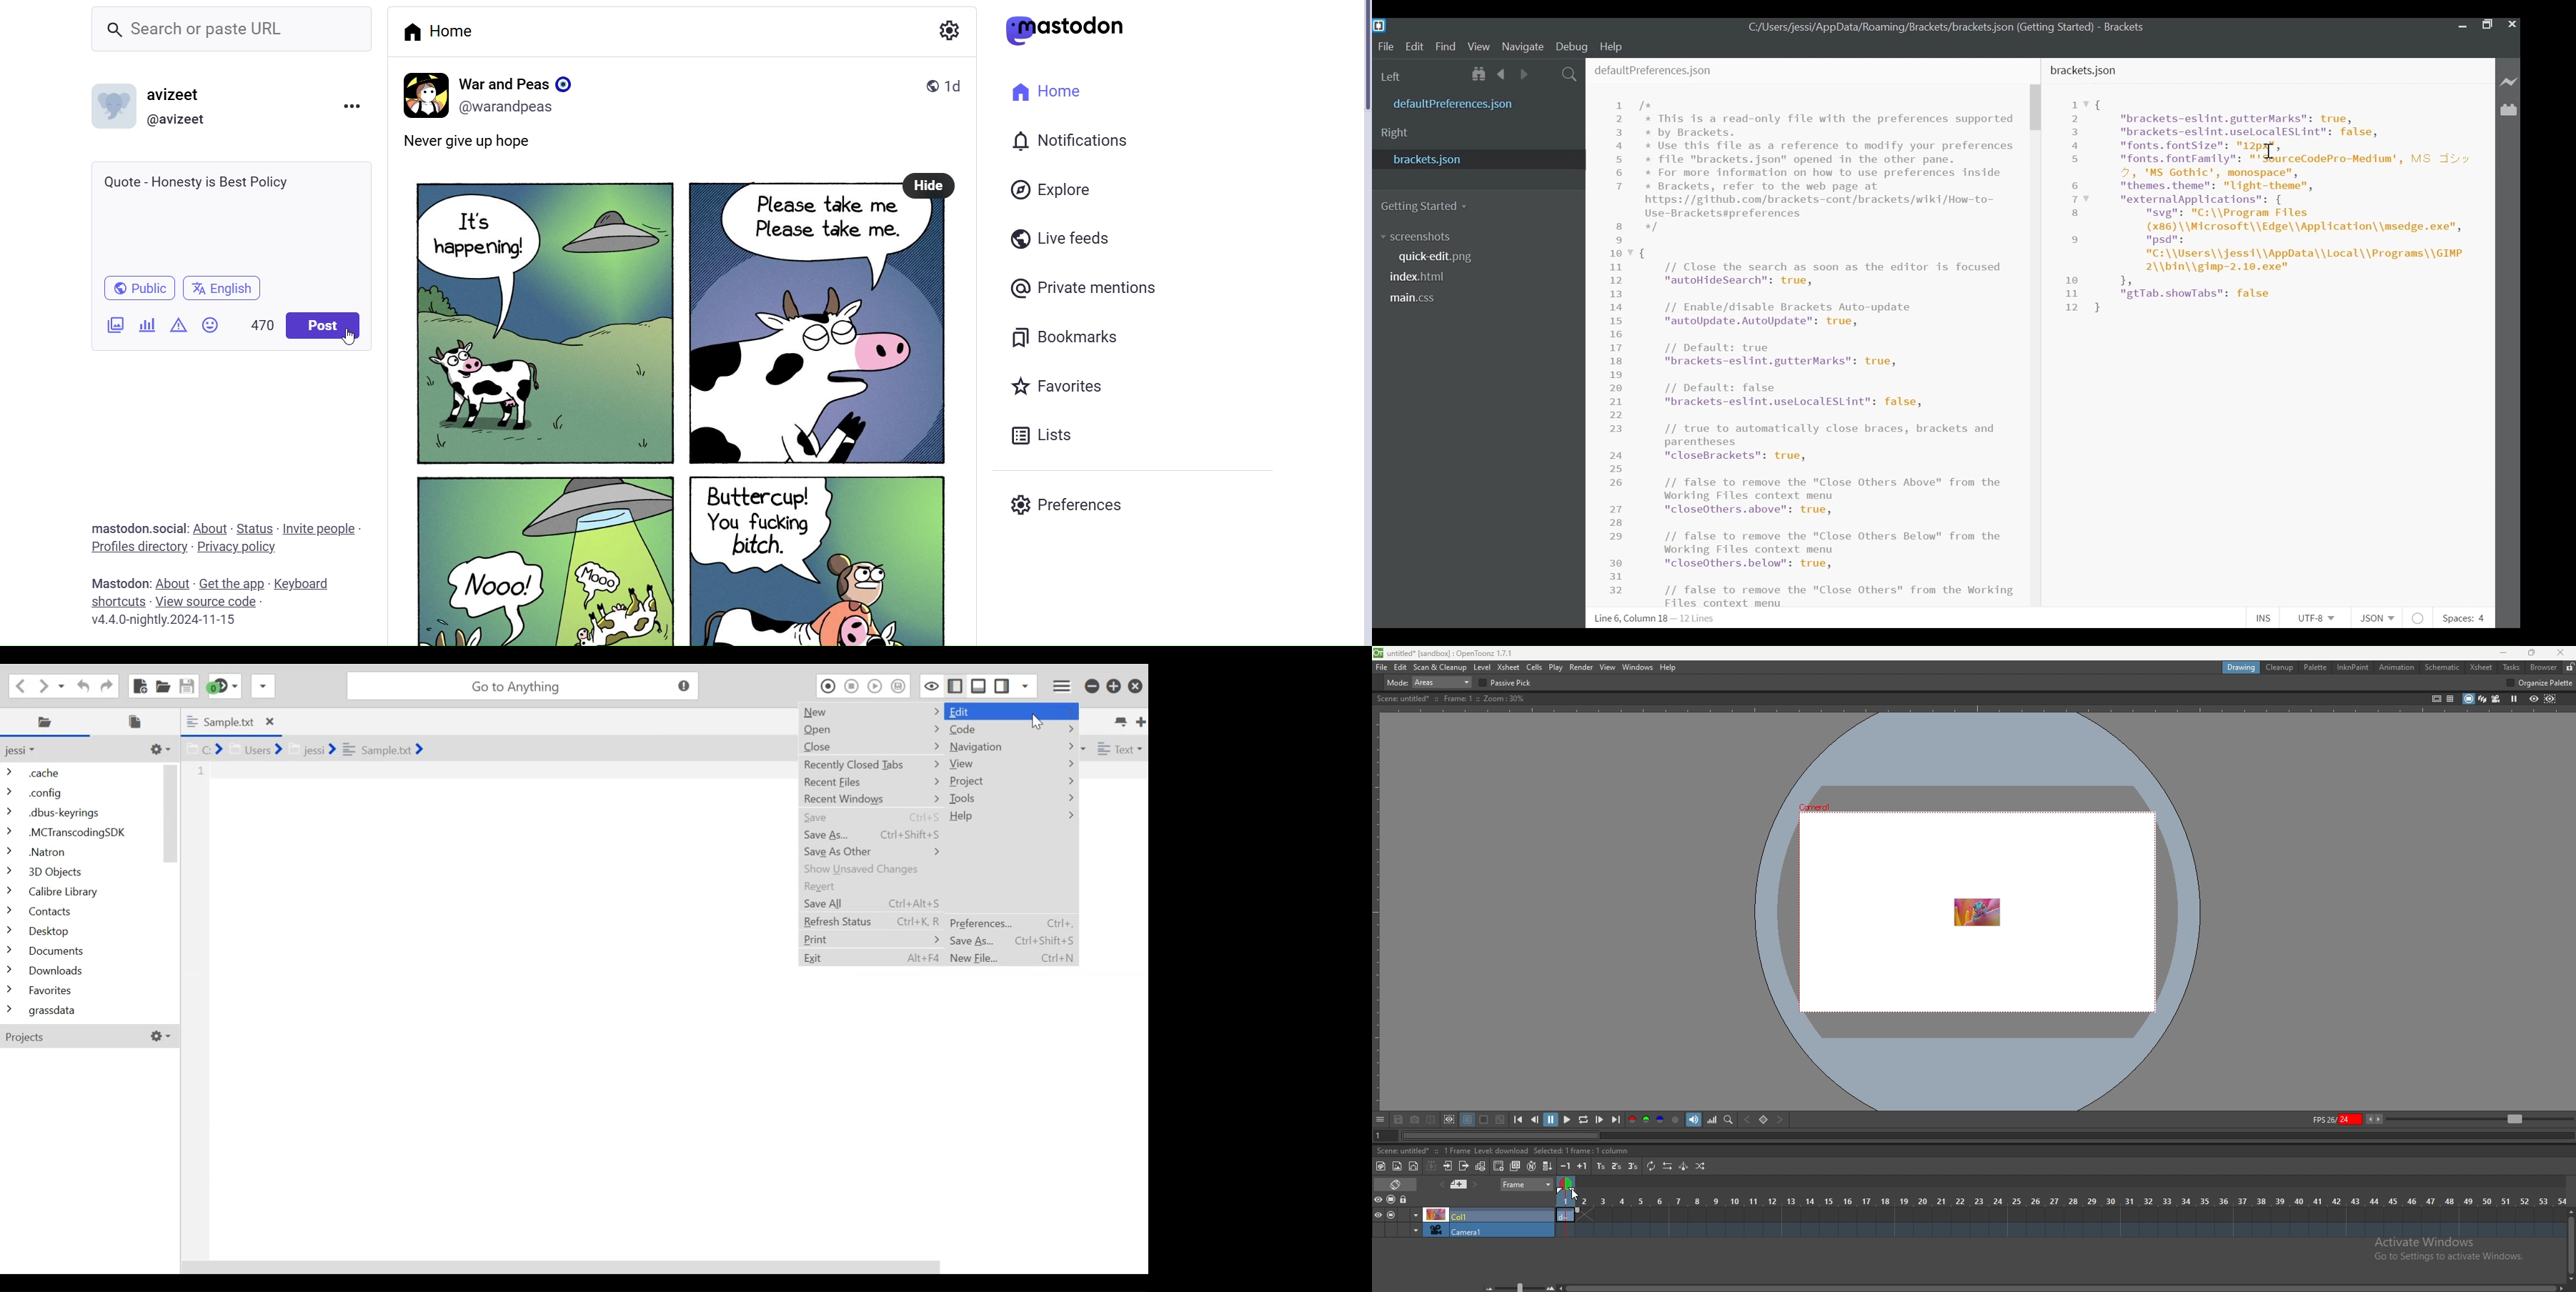 Image resolution: width=2576 pixels, height=1316 pixels. Describe the element at coordinates (2267, 618) in the screenshot. I see `INS` at that location.